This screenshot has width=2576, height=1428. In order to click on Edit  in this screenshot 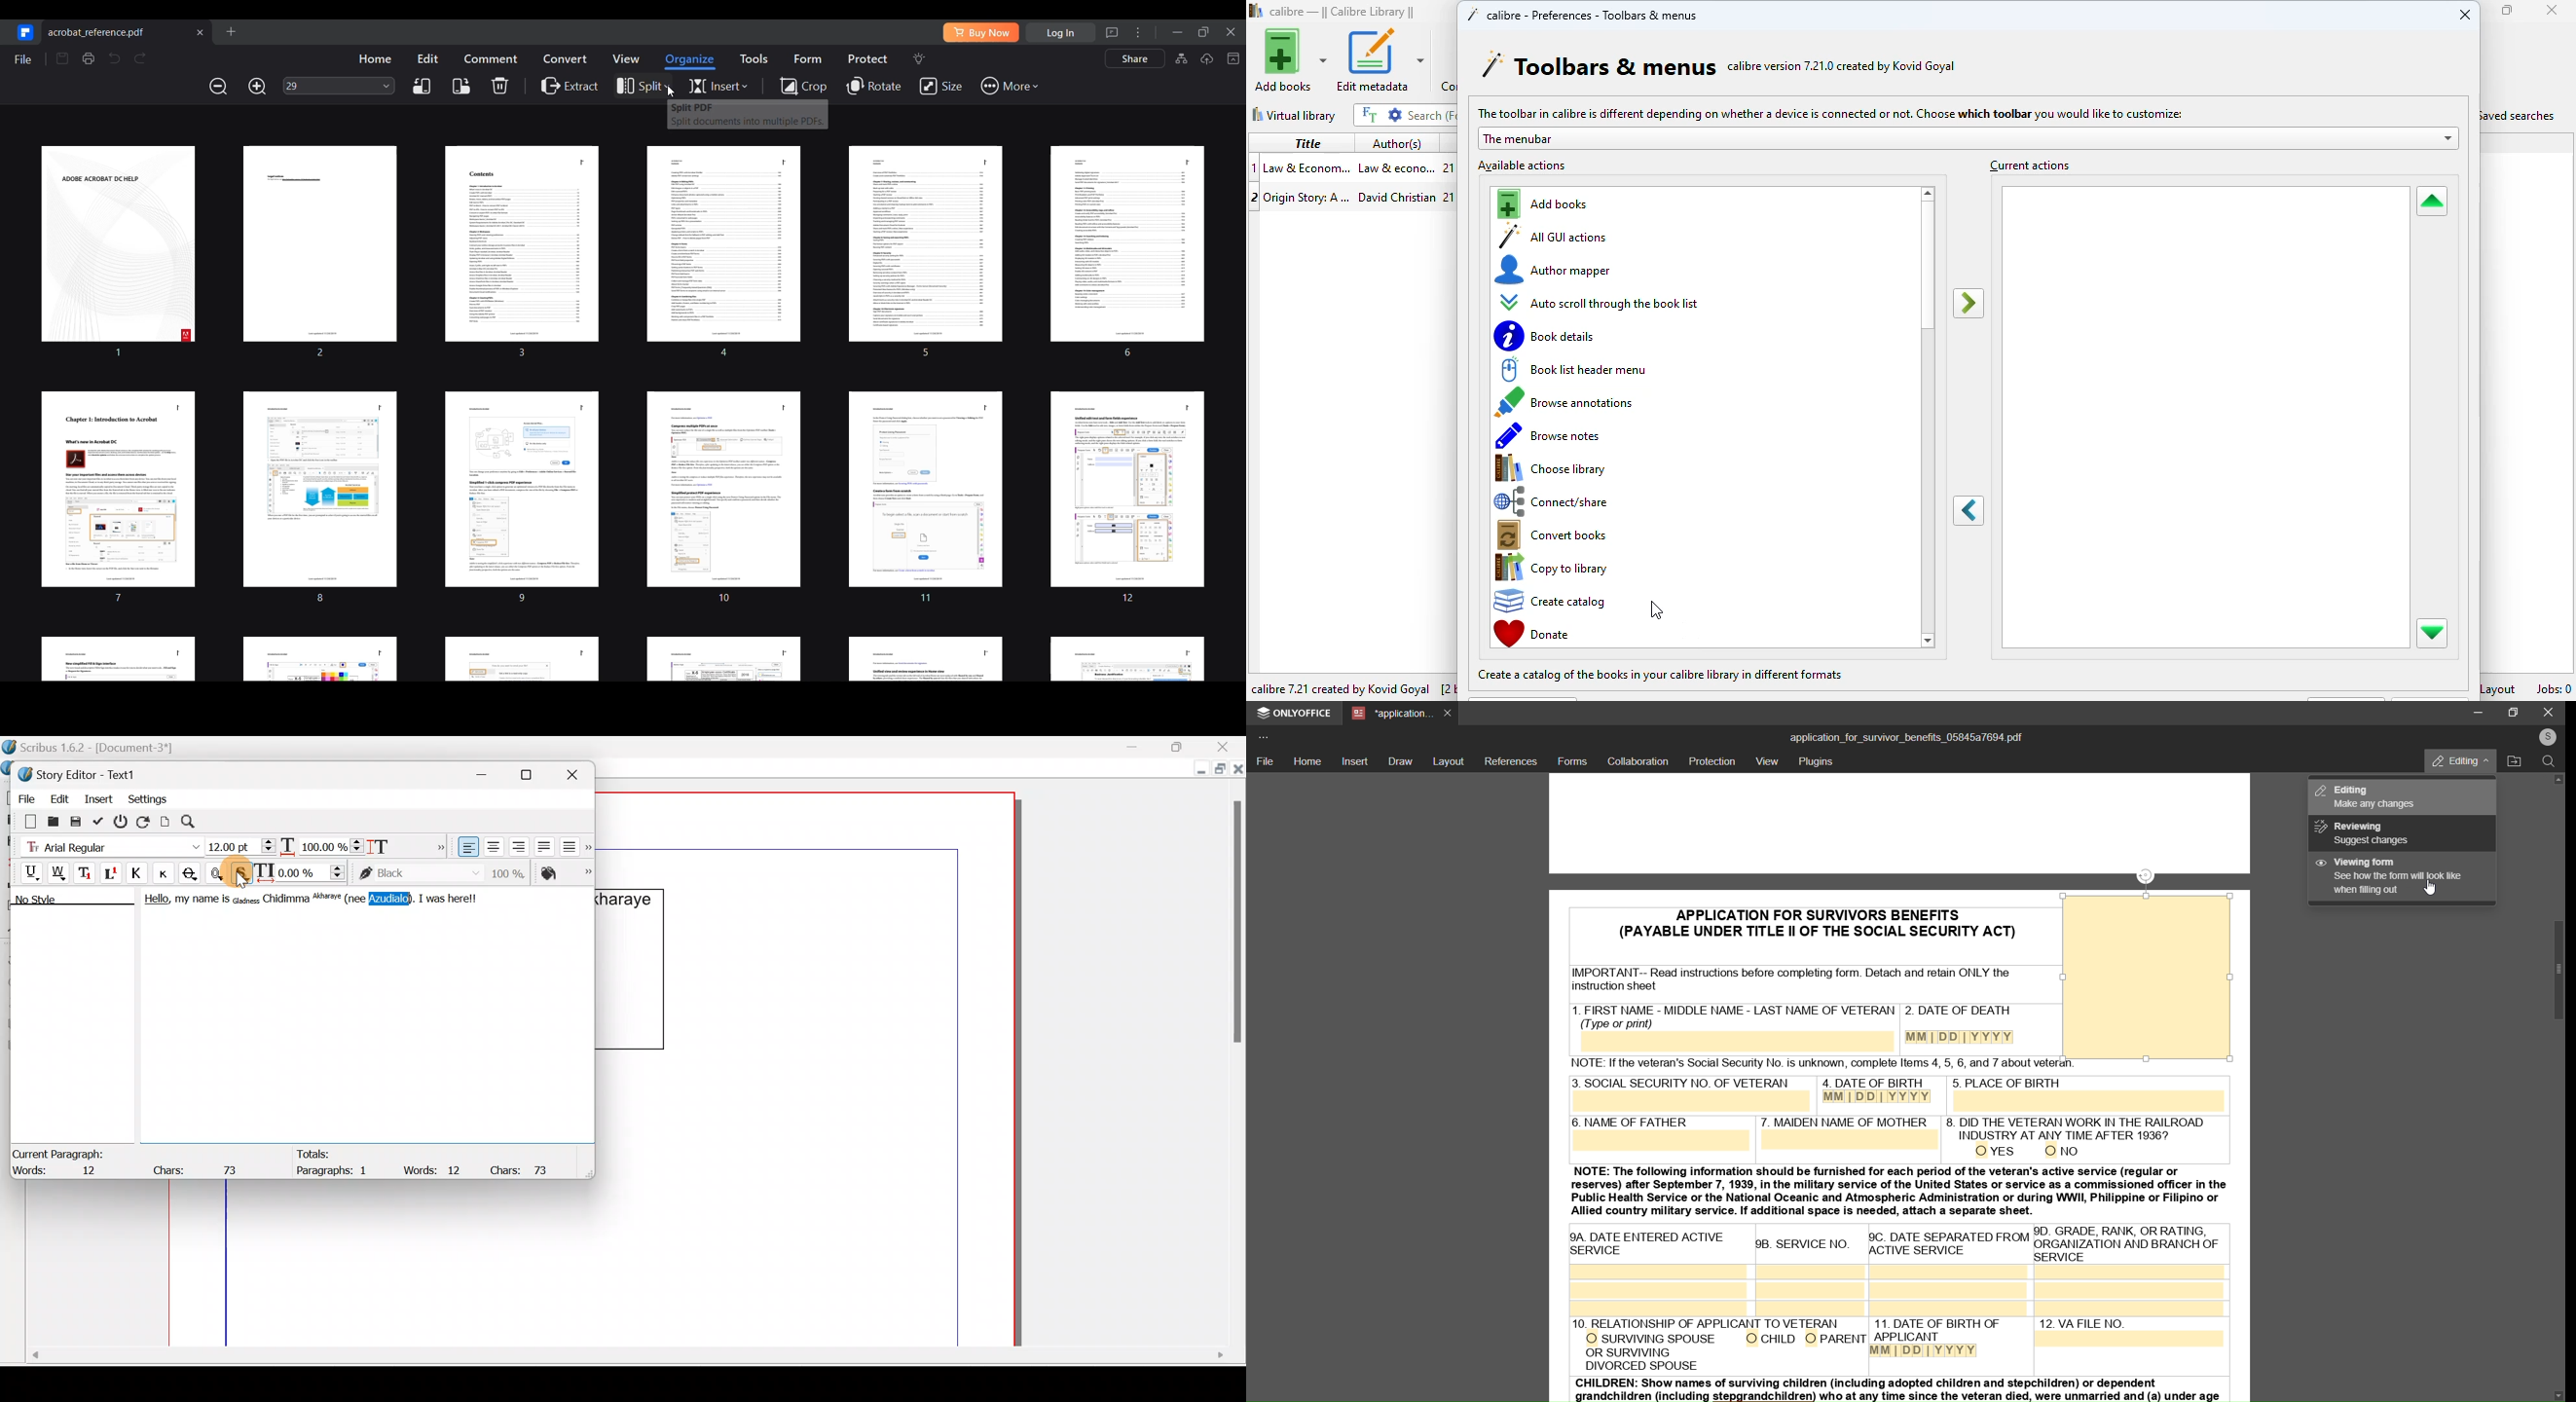, I will do `click(59, 796)`.